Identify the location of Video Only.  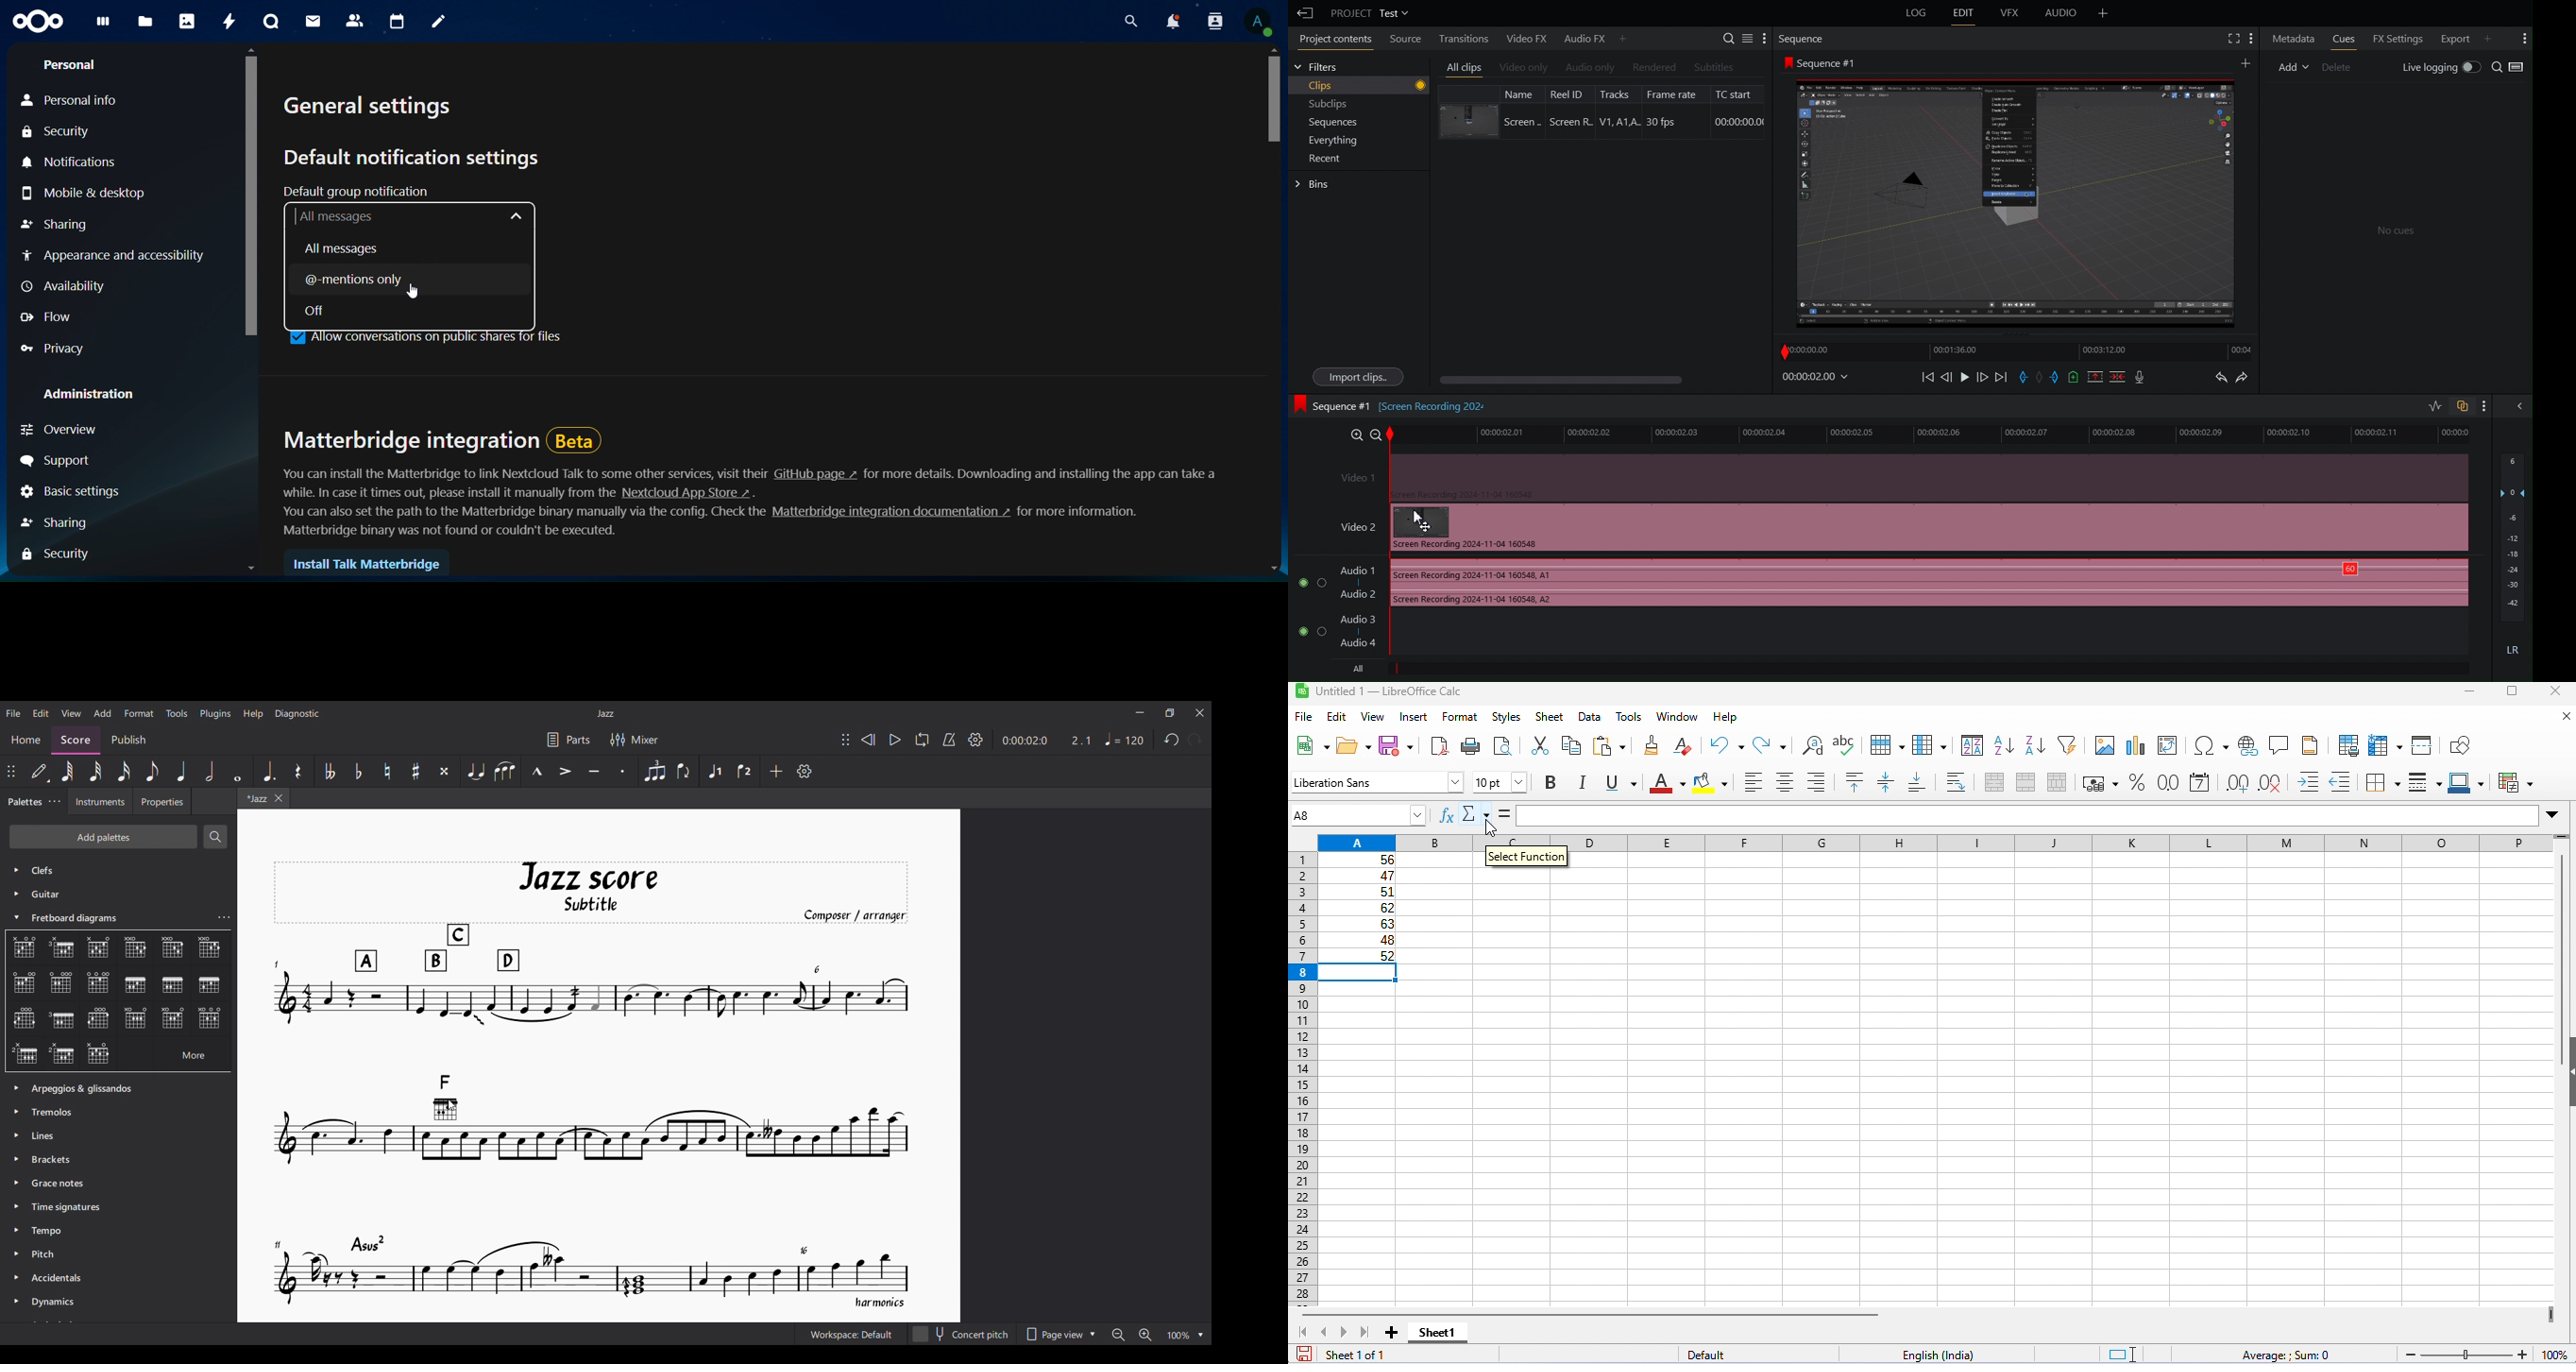
(1524, 66).